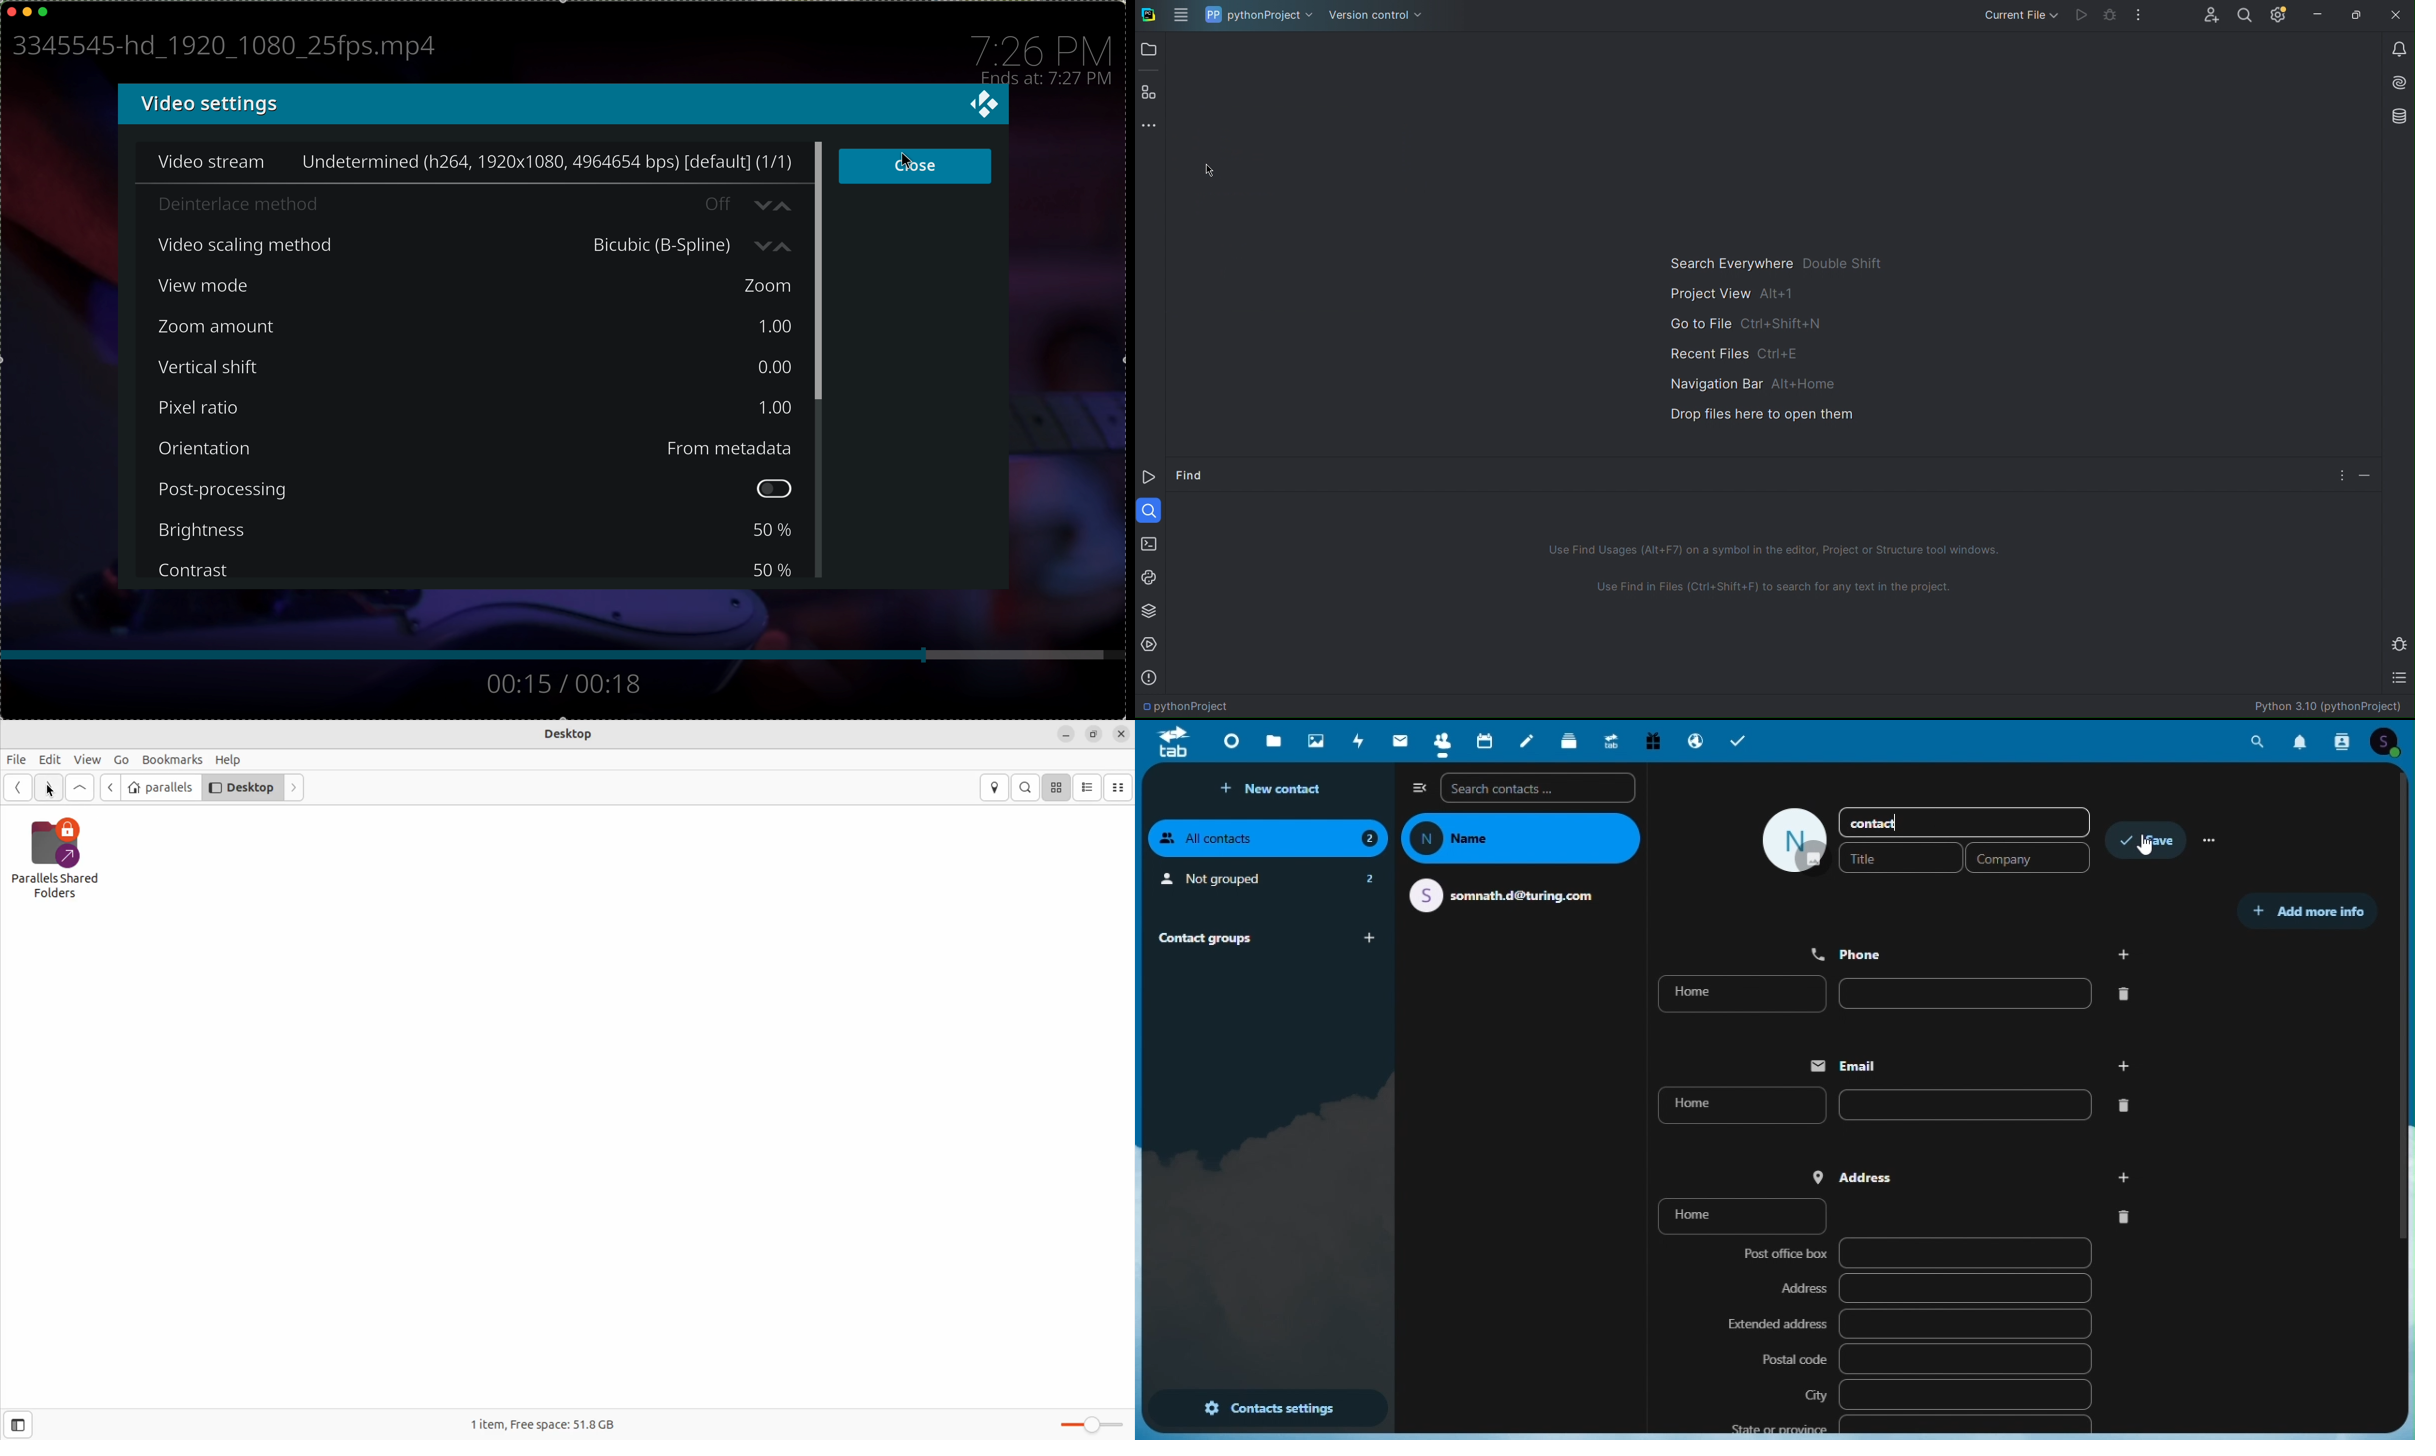 The image size is (2436, 1456). I want to click on Orientation, so click(229, 449).